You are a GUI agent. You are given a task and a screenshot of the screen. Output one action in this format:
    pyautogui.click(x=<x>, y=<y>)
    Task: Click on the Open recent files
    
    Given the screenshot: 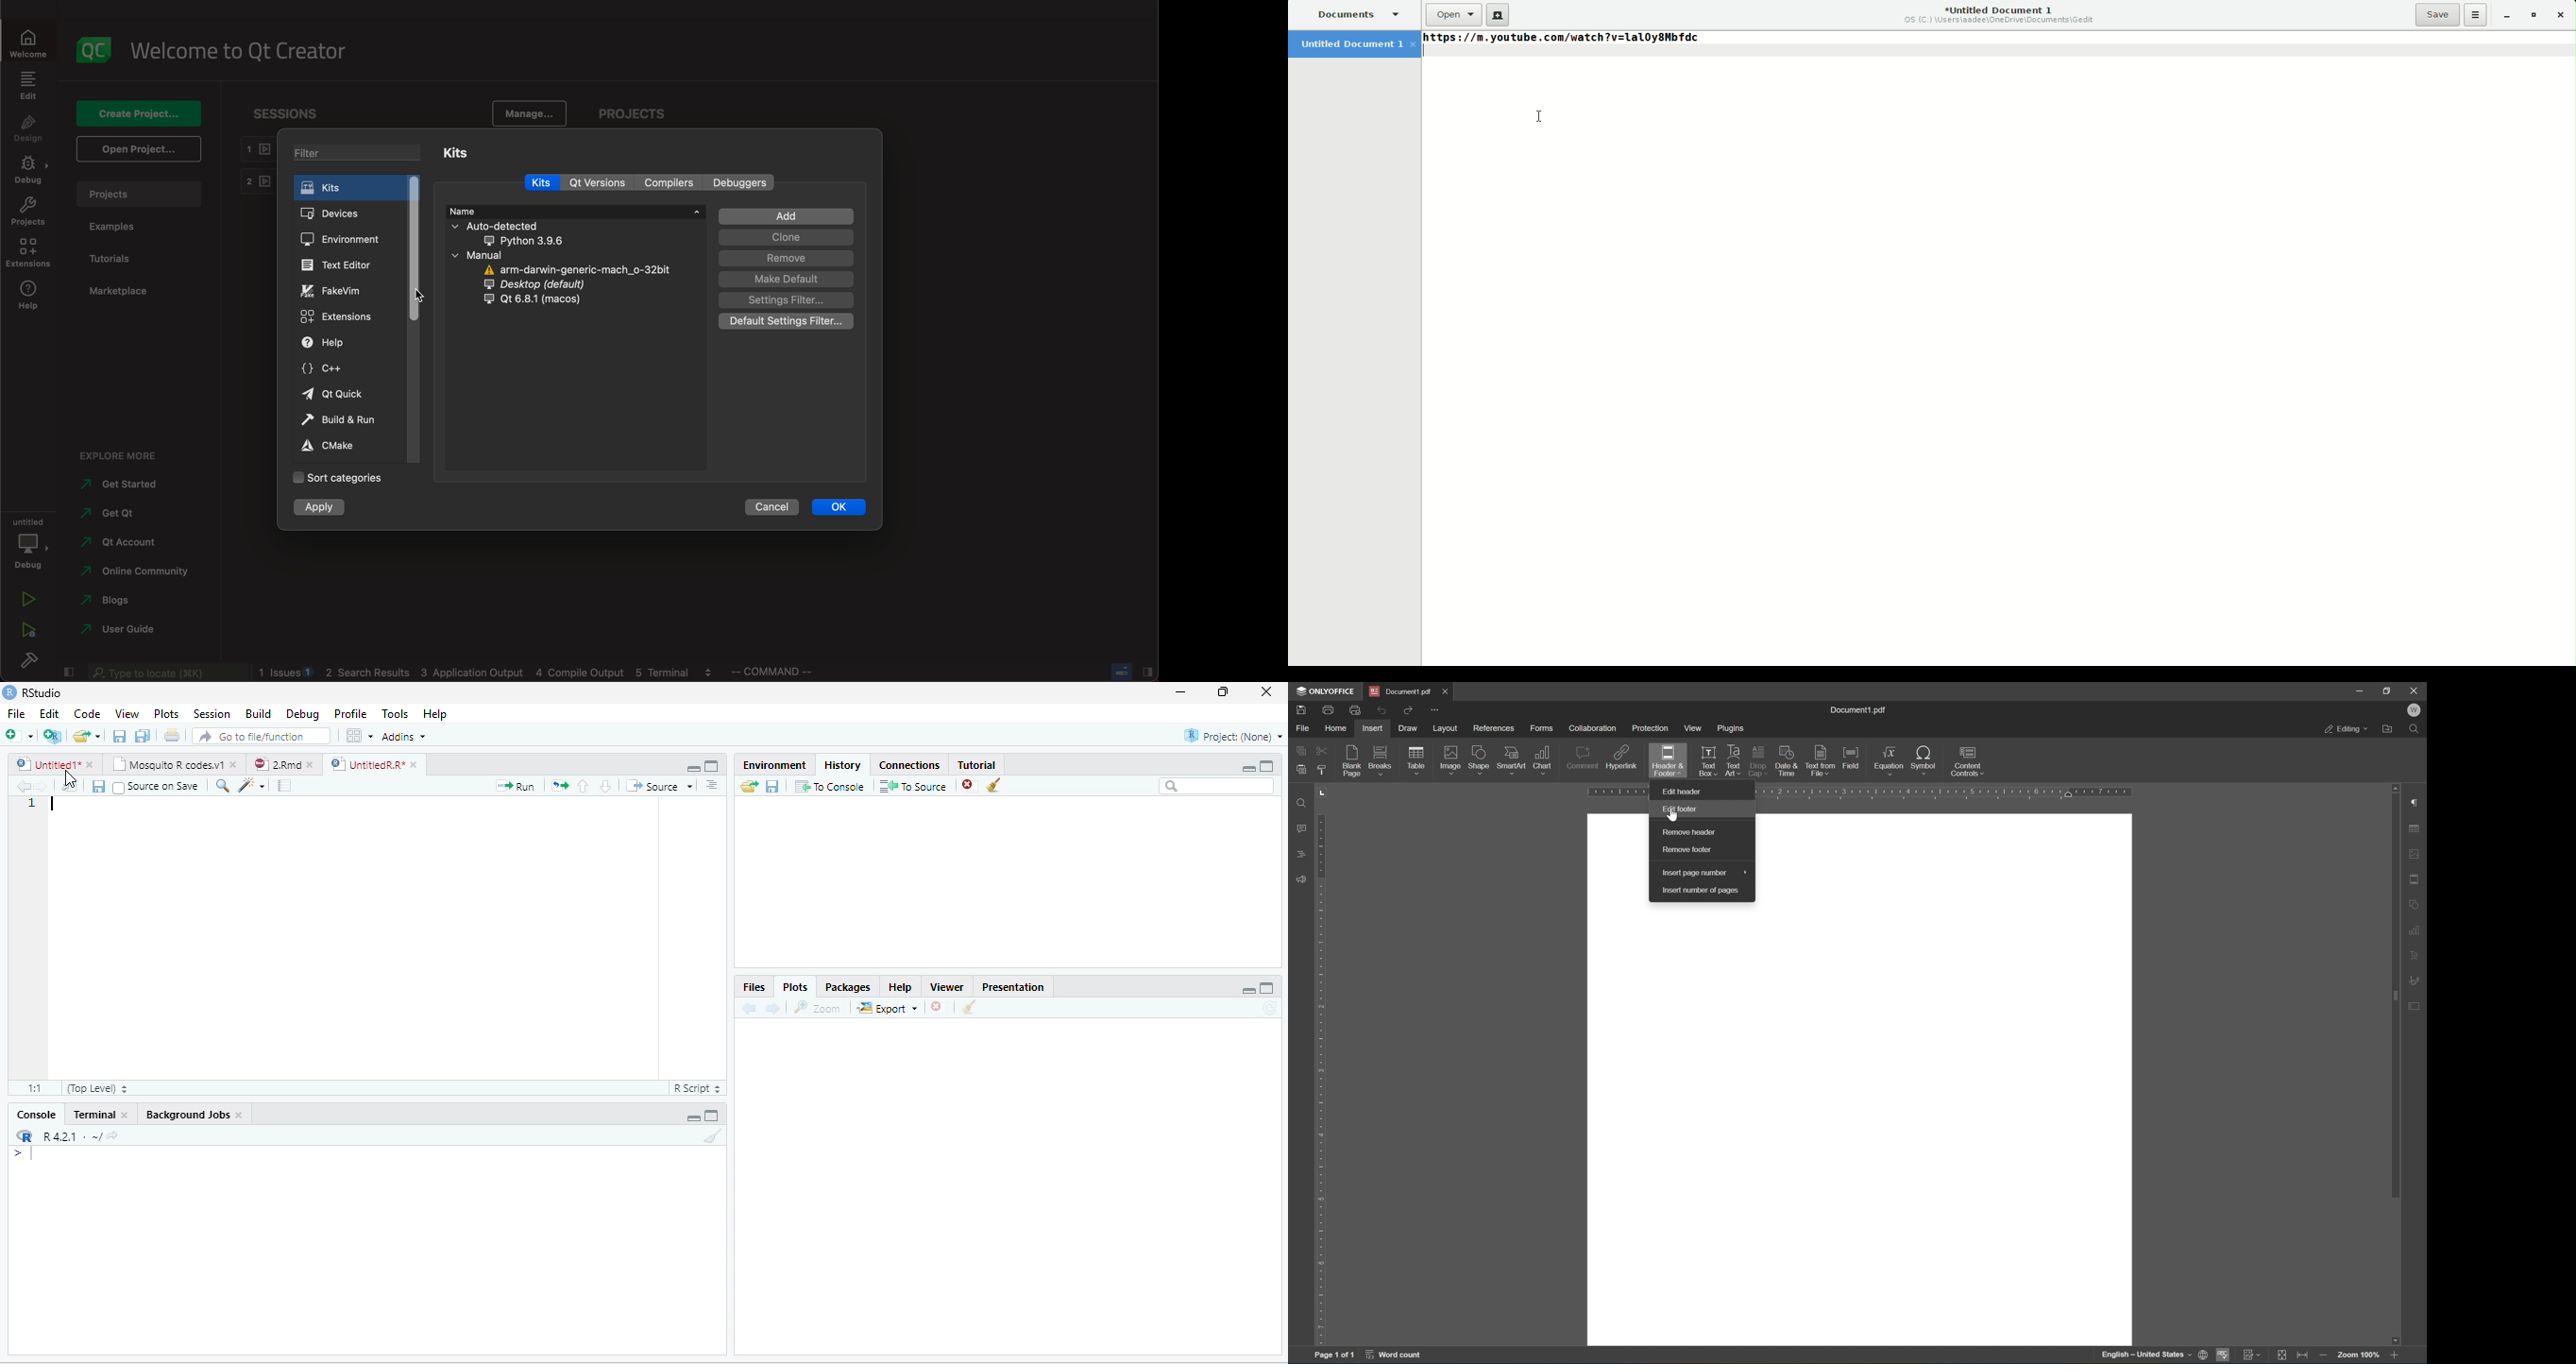 What is the action you would take?
    pyautogui.click(x=97, y=736)
    